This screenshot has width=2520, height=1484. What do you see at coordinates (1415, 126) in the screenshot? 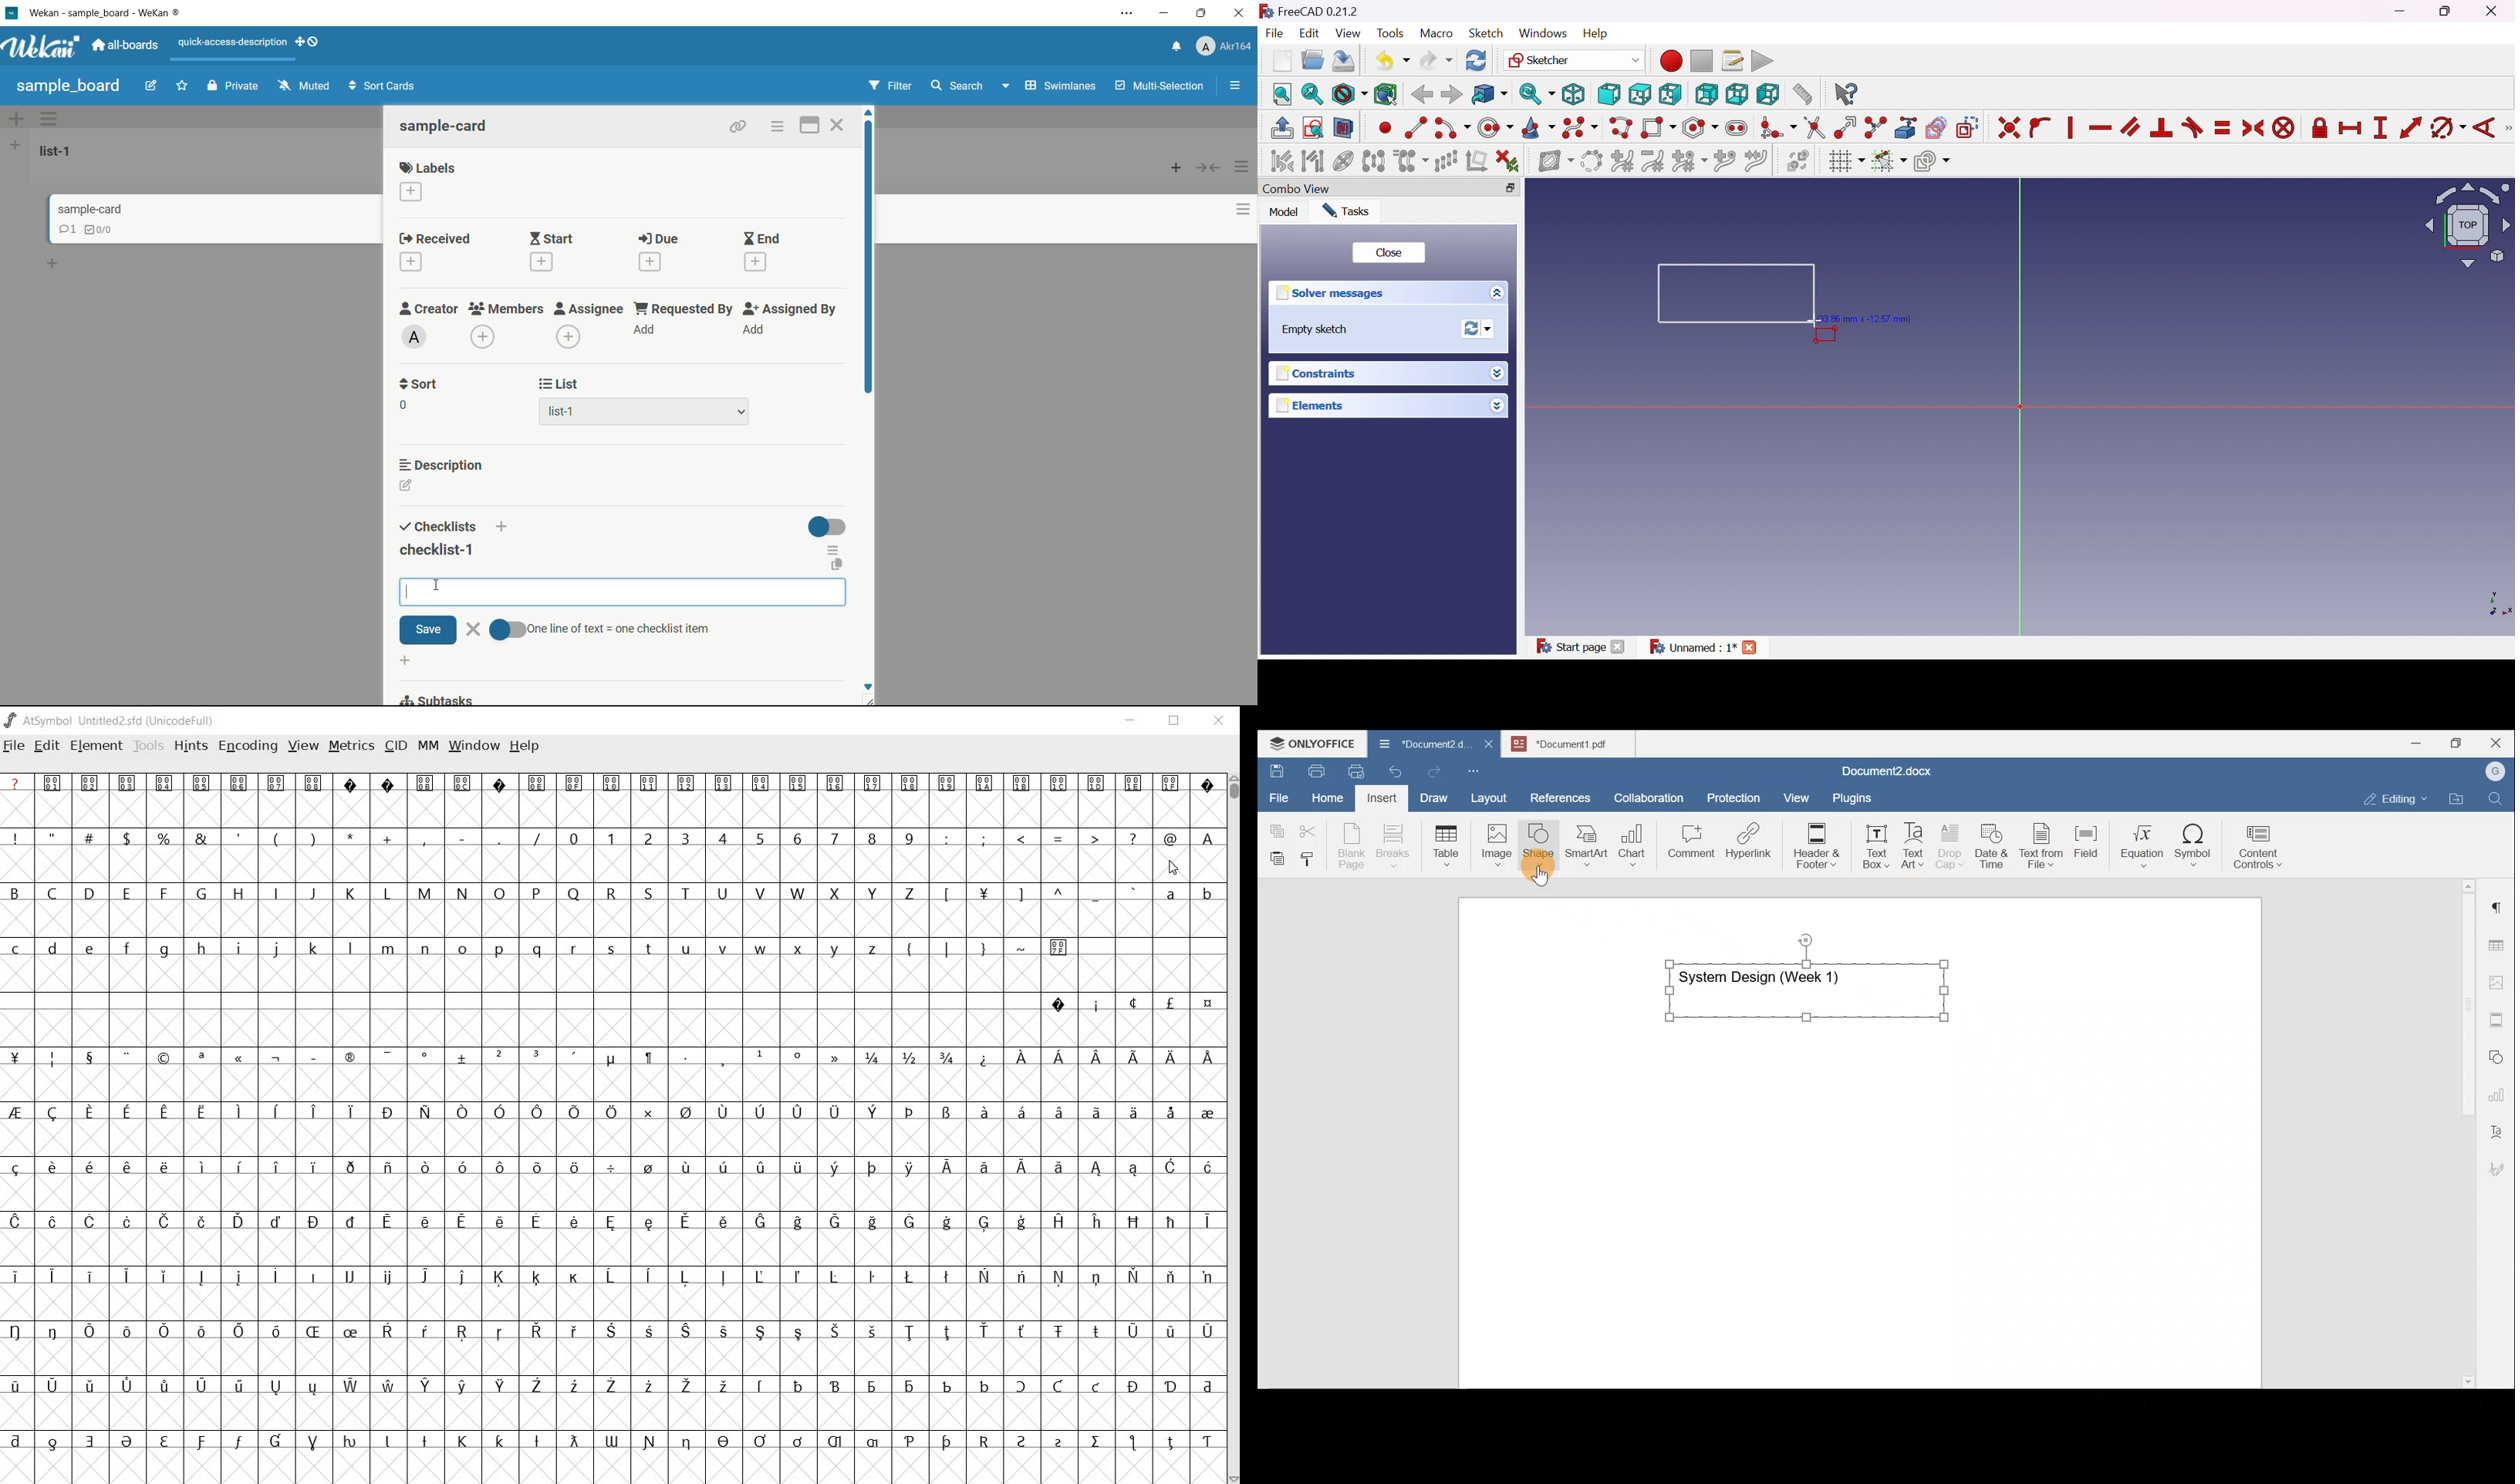
I see `Create line` at bounding box center [1415, 126].